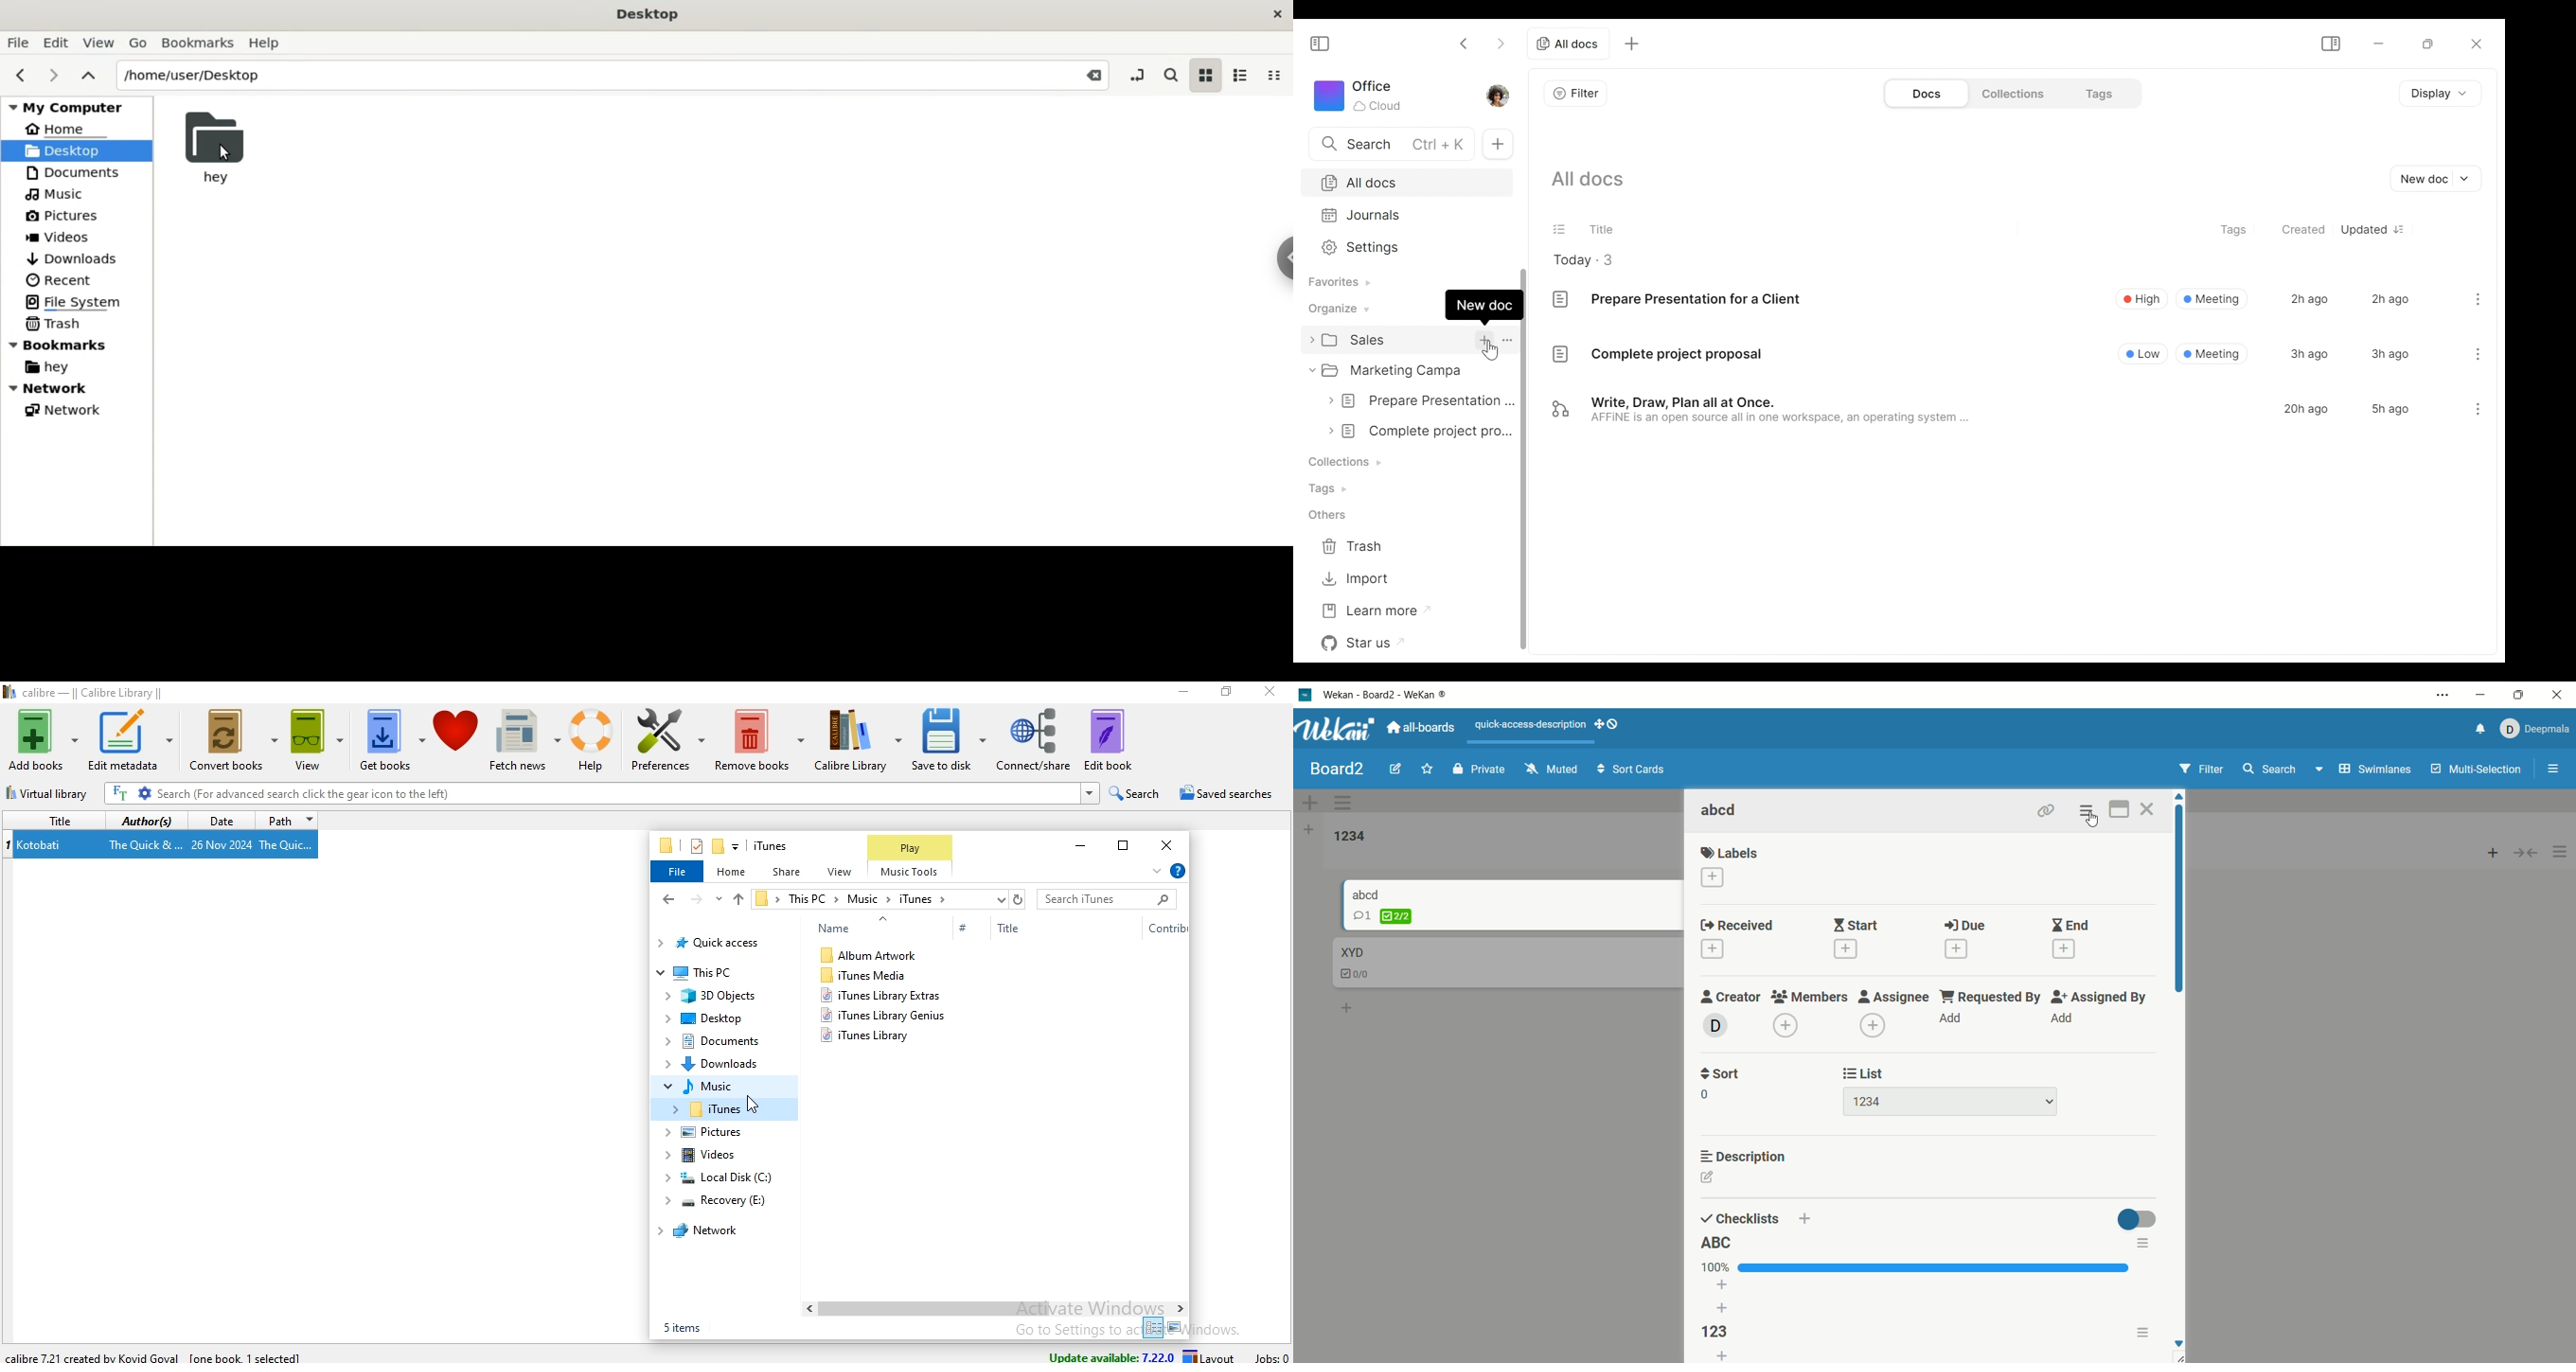 The width and height of the screenshot is (2576, 1372). I want to click on Star us, so click(1366, 642).